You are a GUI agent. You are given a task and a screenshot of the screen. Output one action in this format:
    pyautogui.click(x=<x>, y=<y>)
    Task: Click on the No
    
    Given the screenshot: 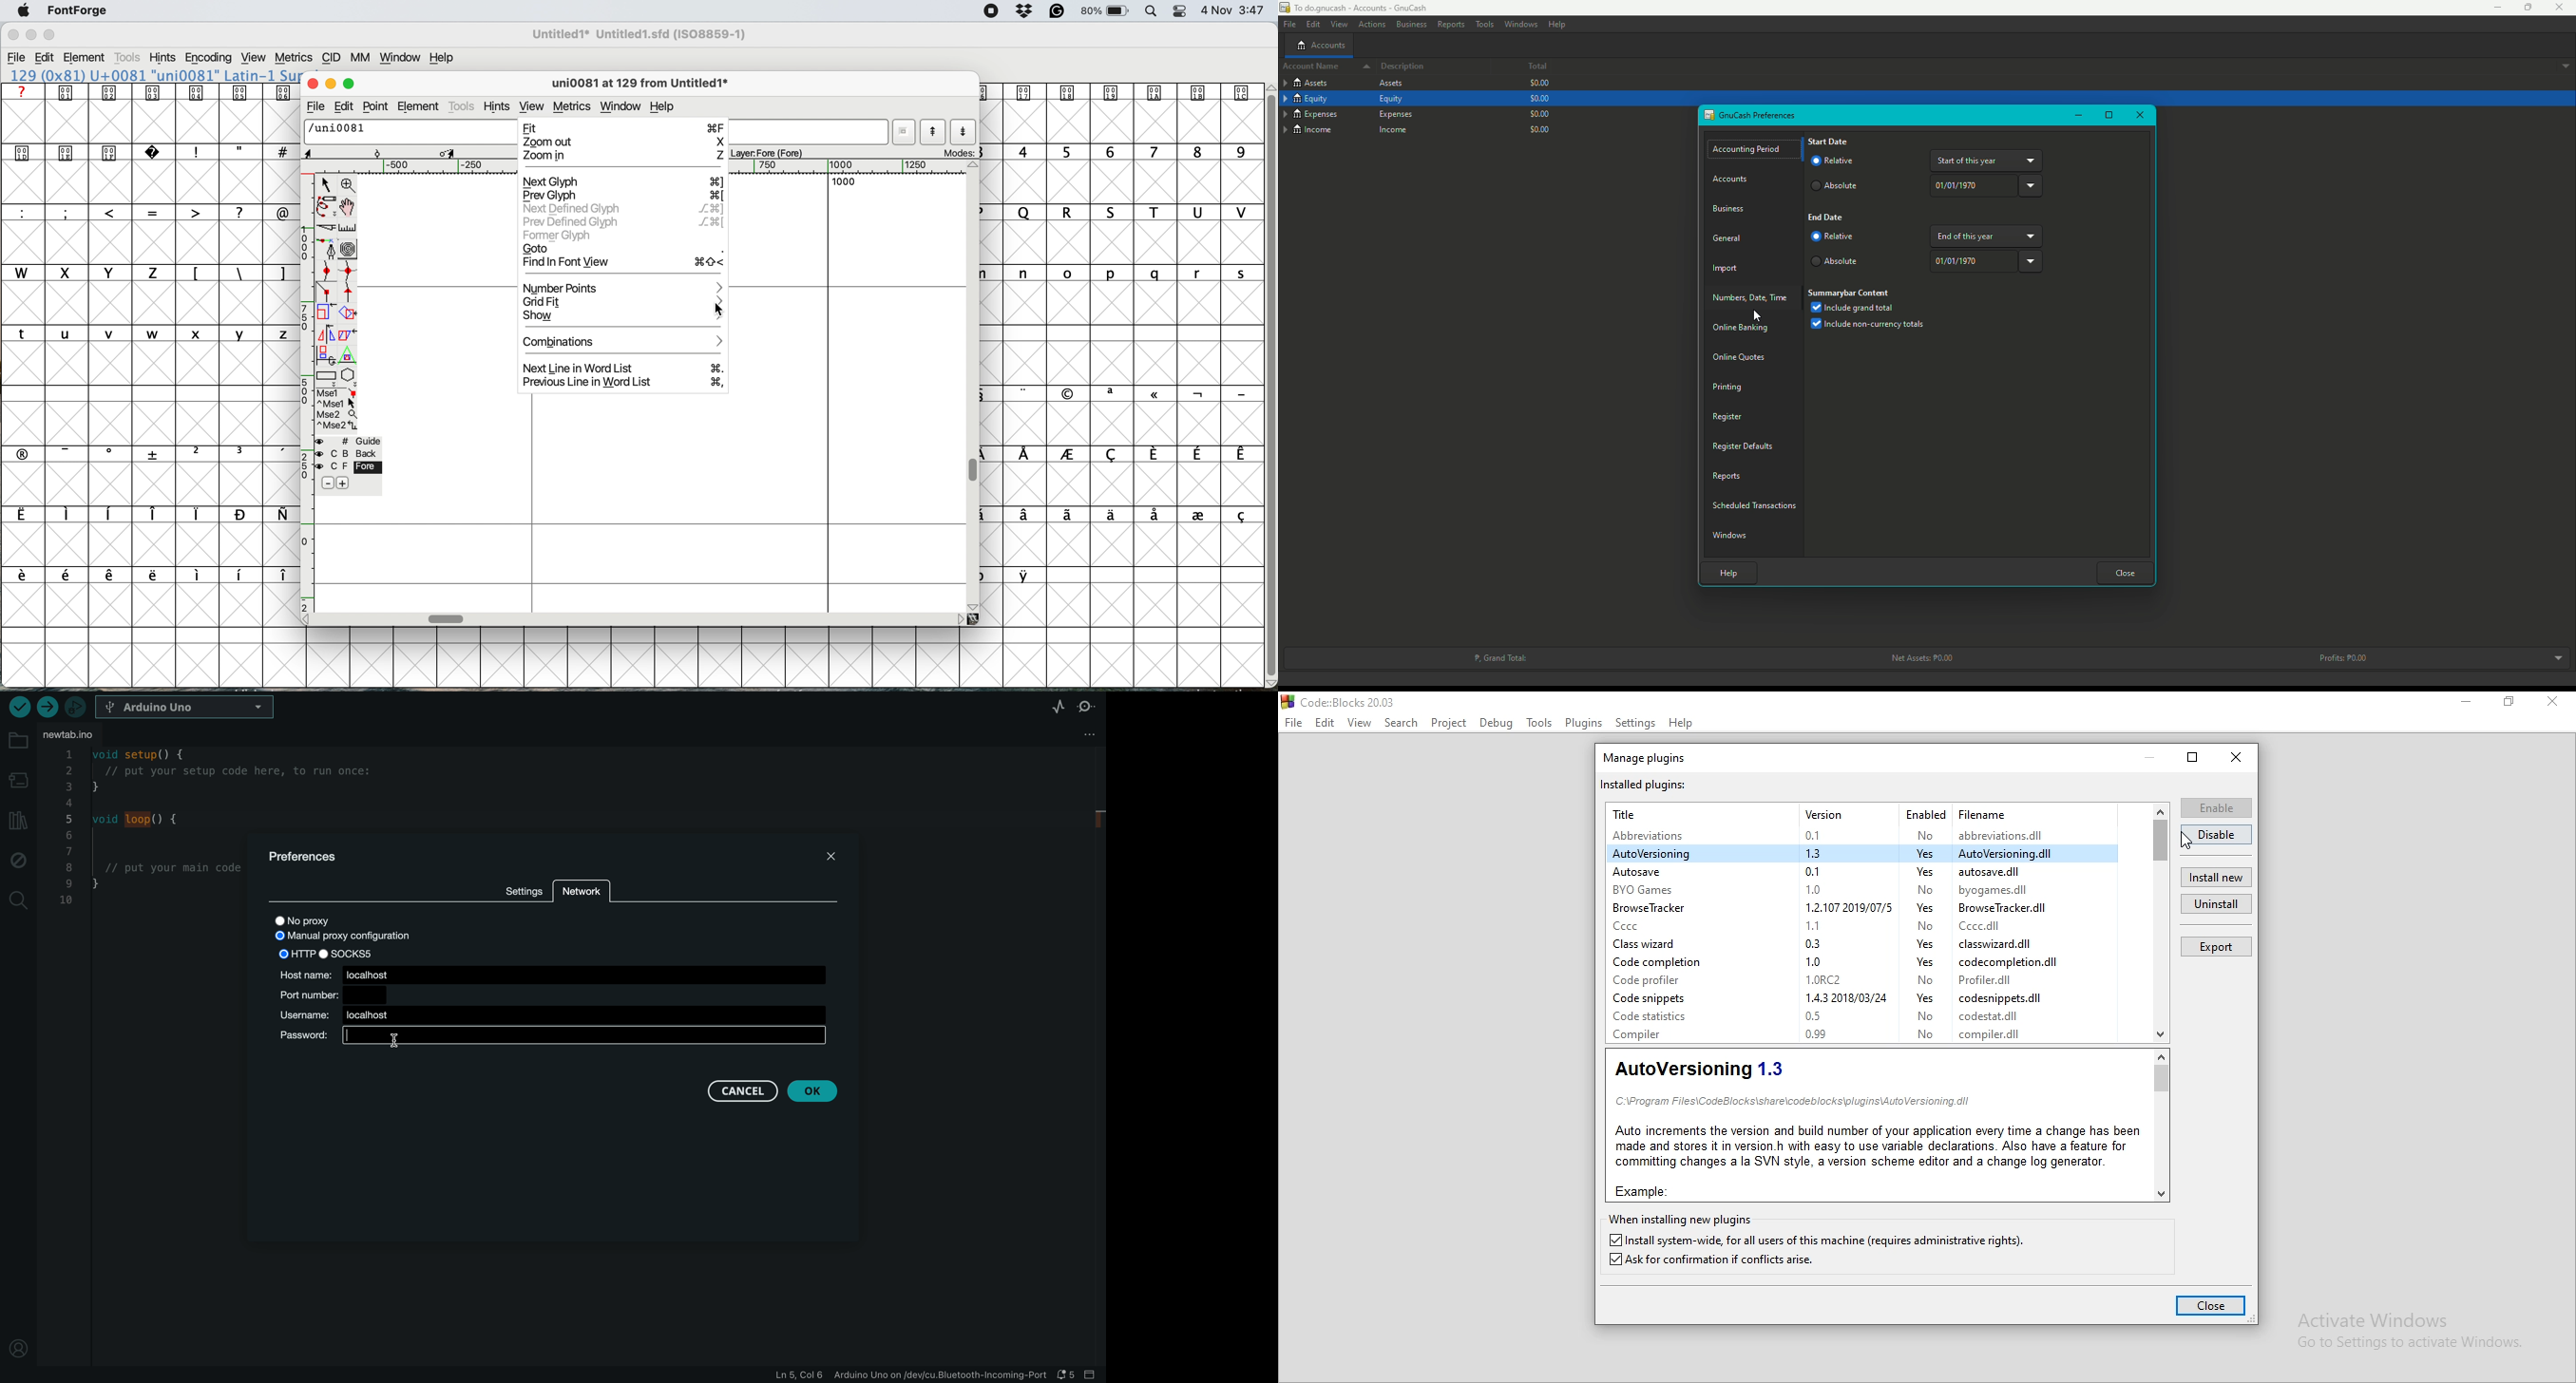 What is the action you would take?
    pyautogui.click(x=1924, y=1034)
    